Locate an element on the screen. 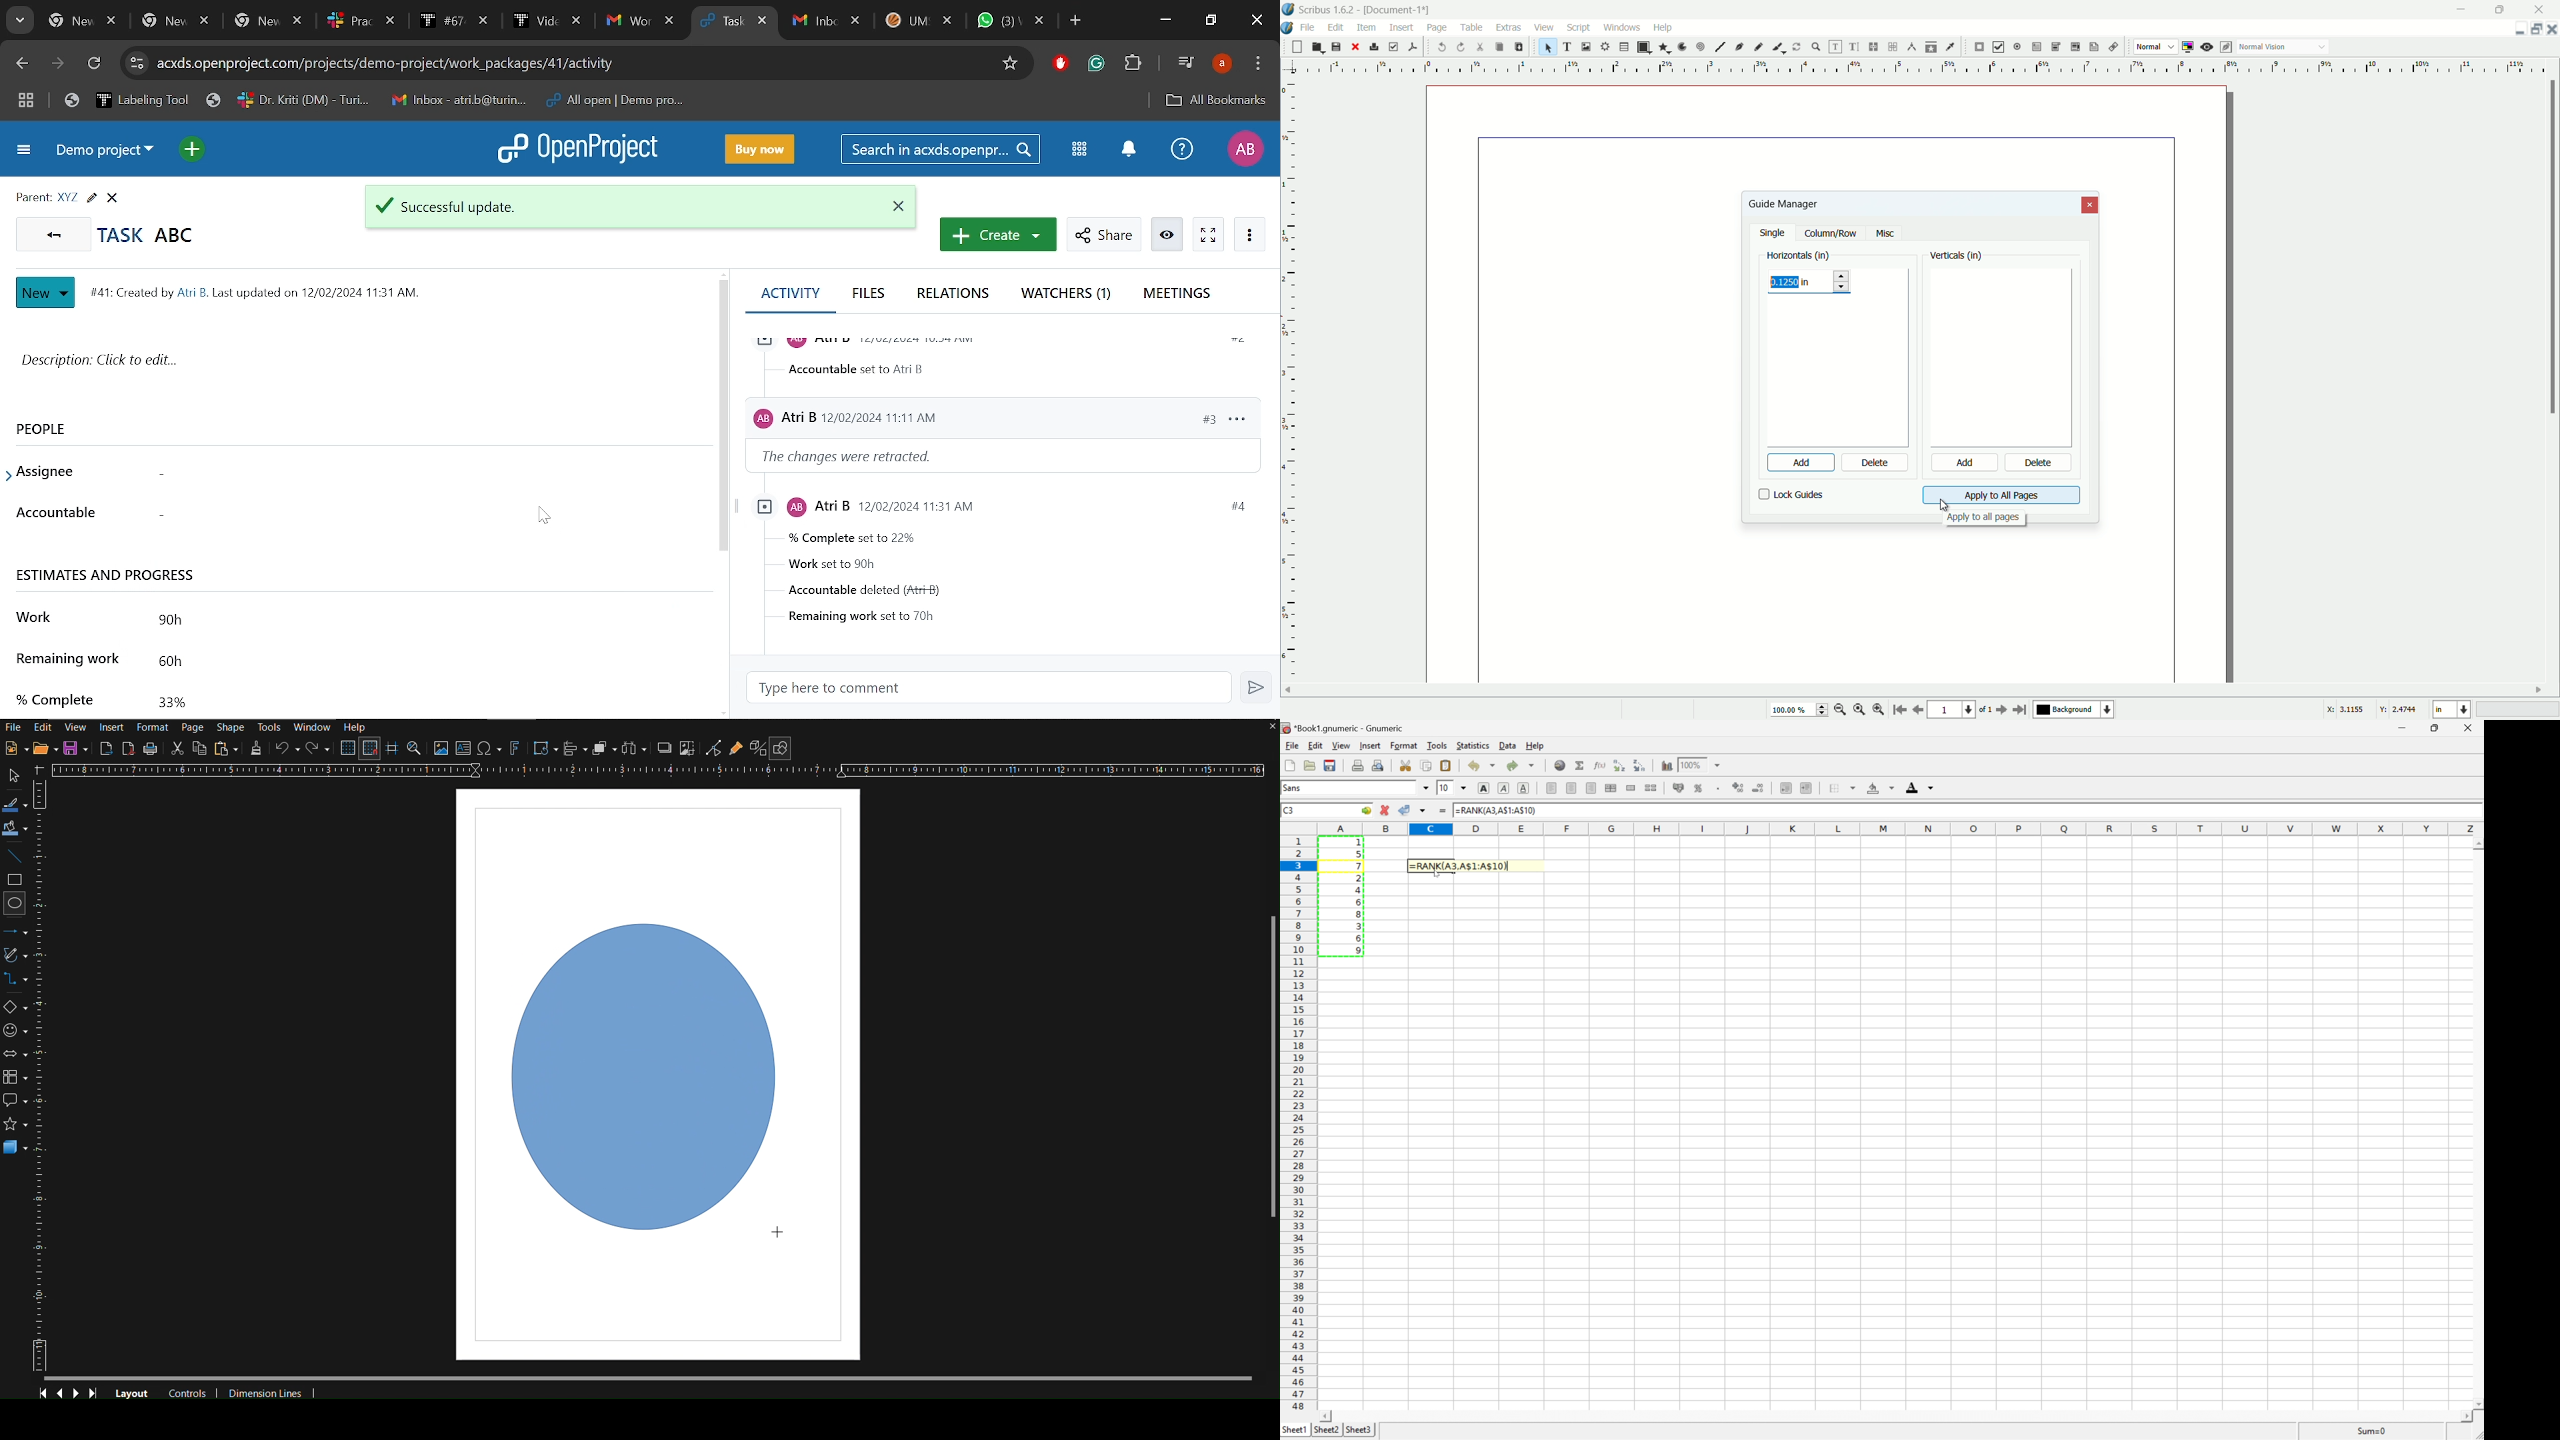 This screenshot has height=1456, width=2576. Display Grid is located at coordinates (346, 749).